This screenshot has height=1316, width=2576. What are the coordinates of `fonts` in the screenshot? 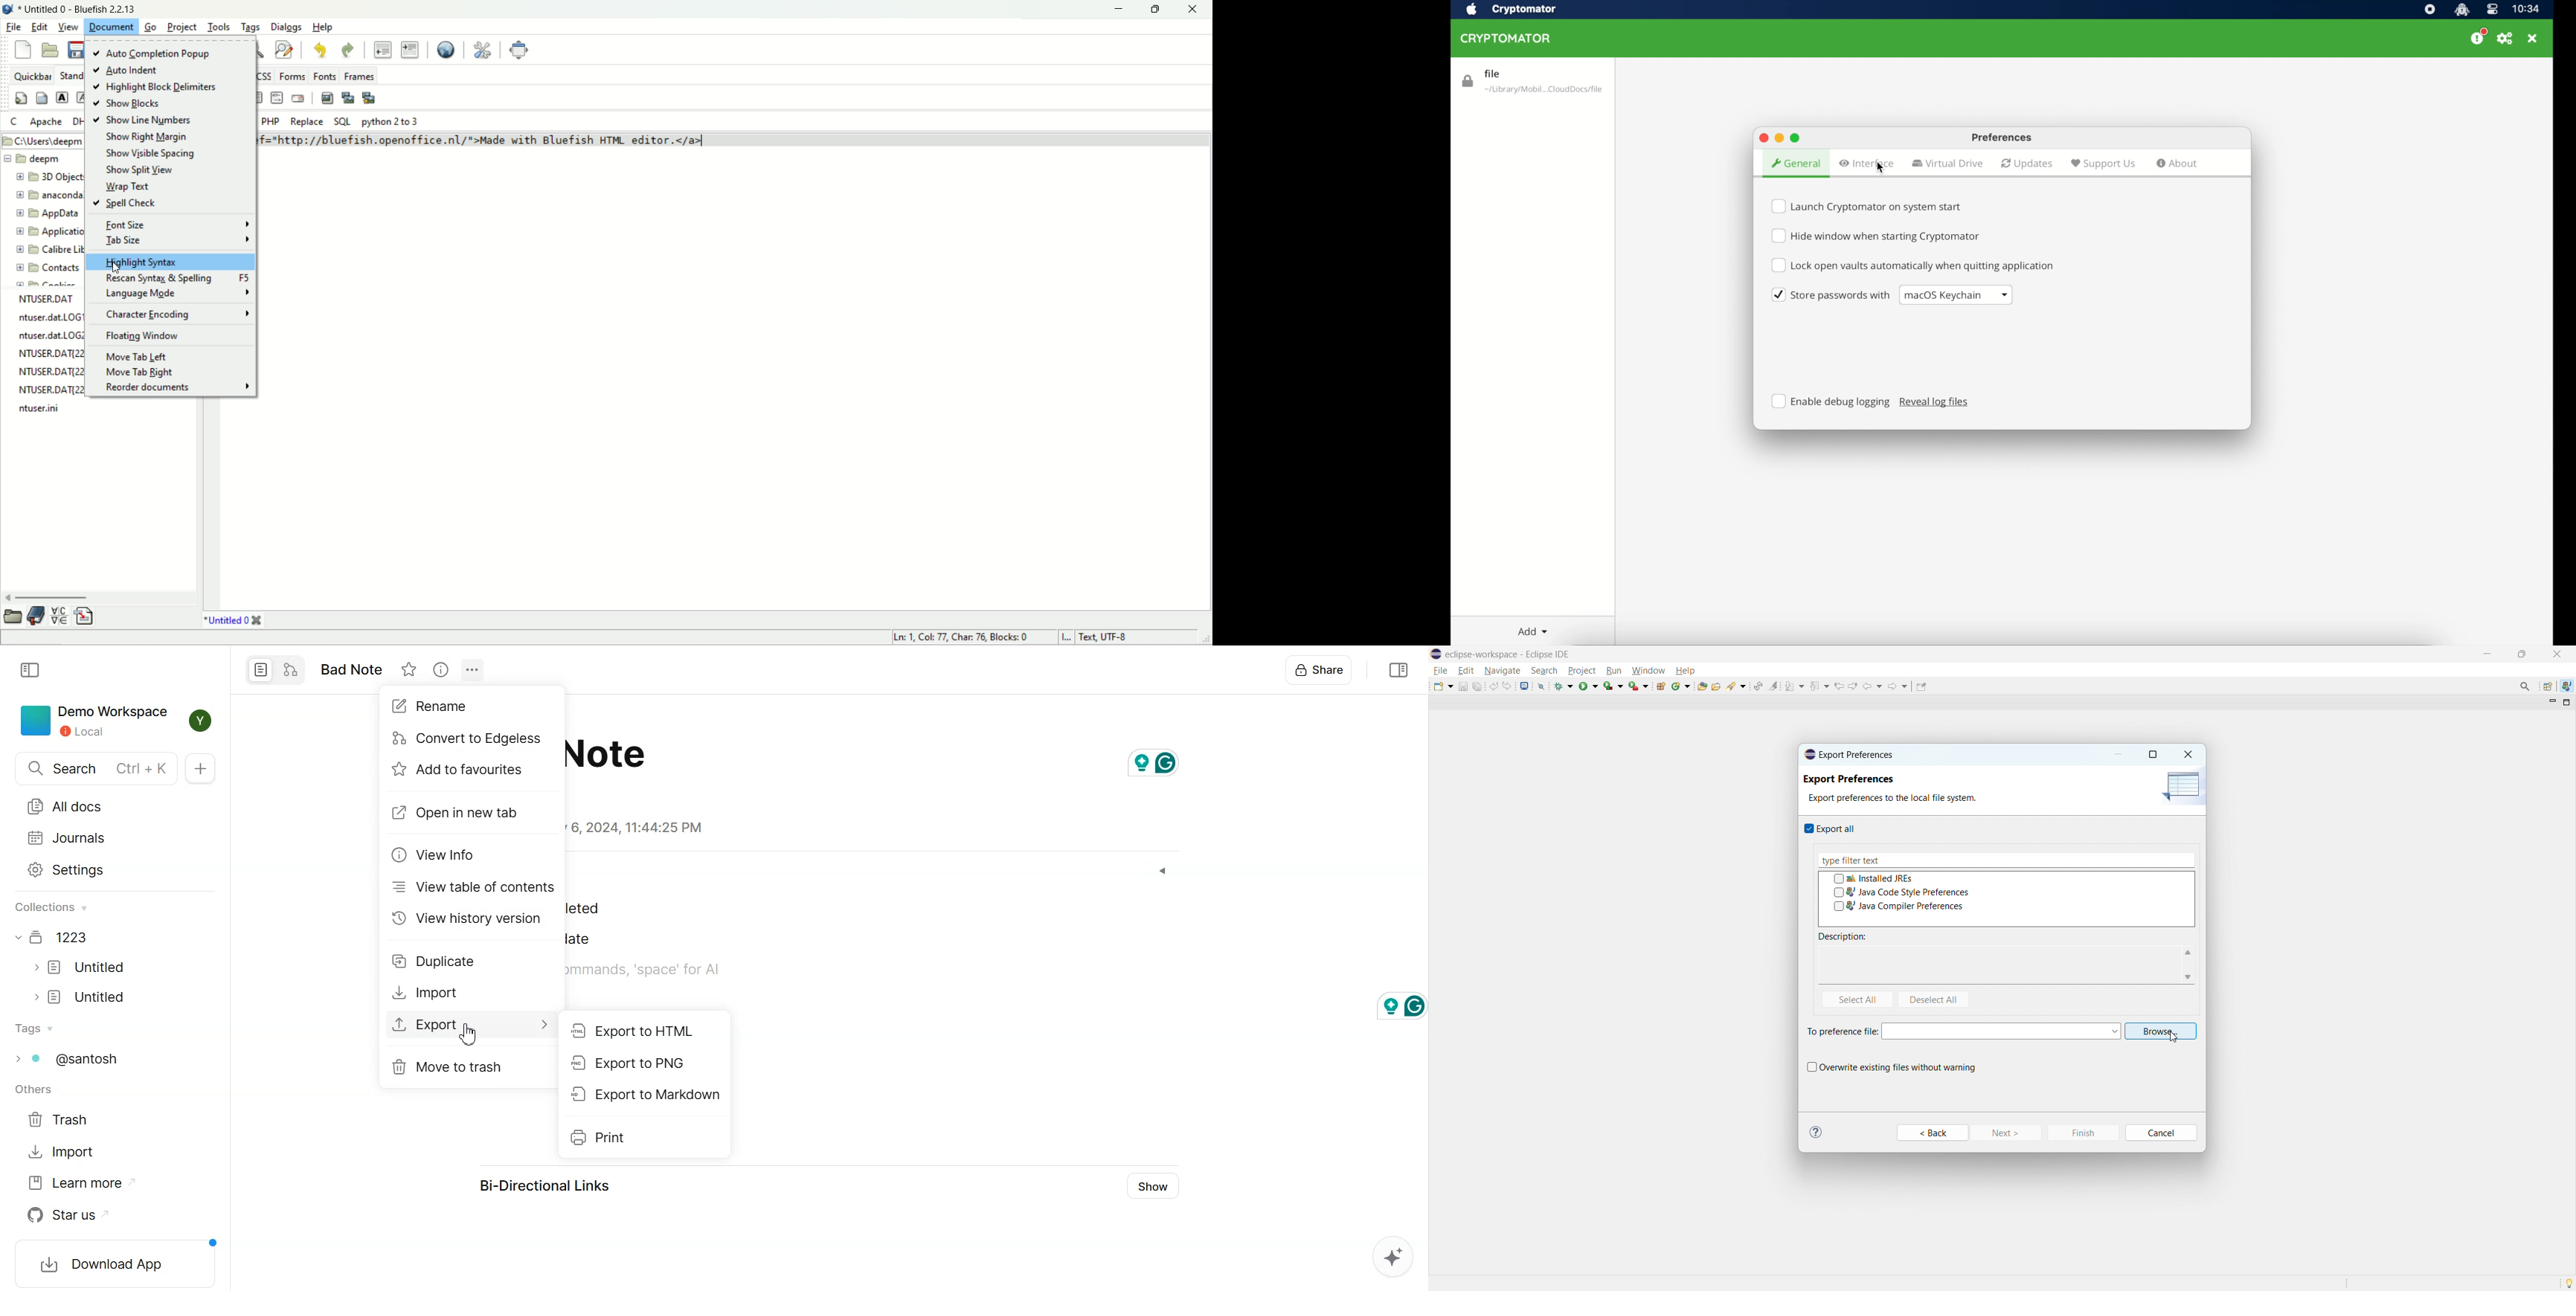 It's located at (324, 74).